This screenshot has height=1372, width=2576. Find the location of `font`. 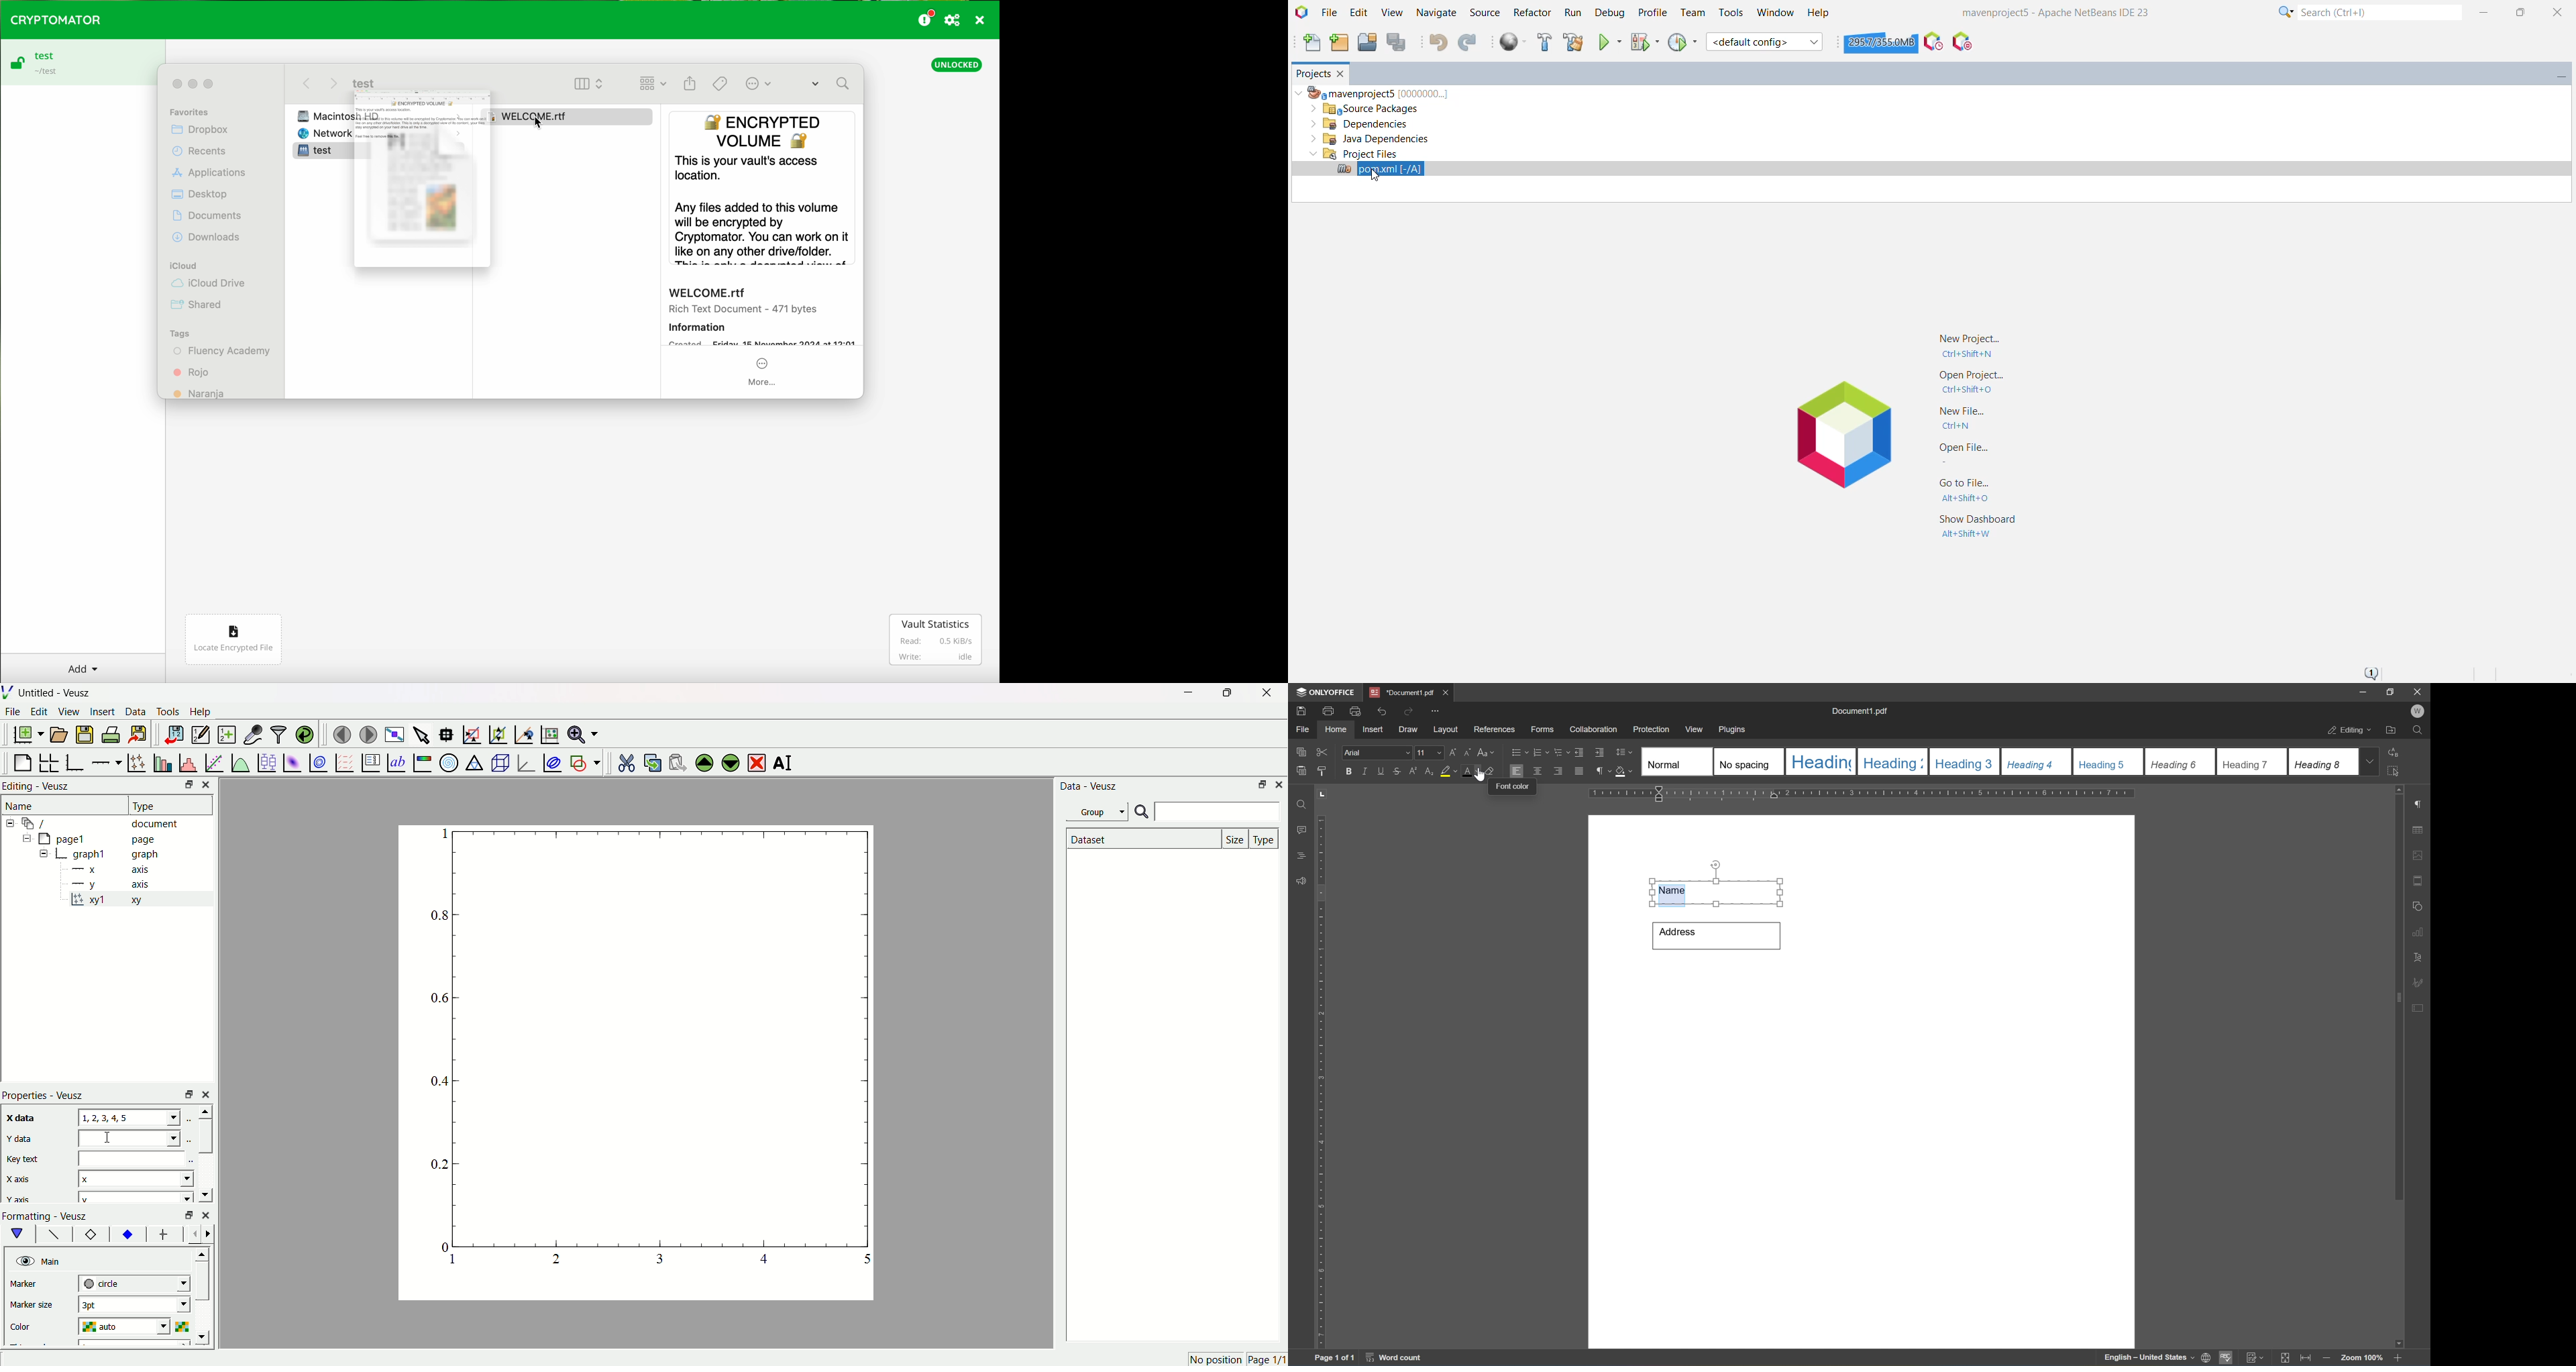

font is located at coordinates (1377, 753).